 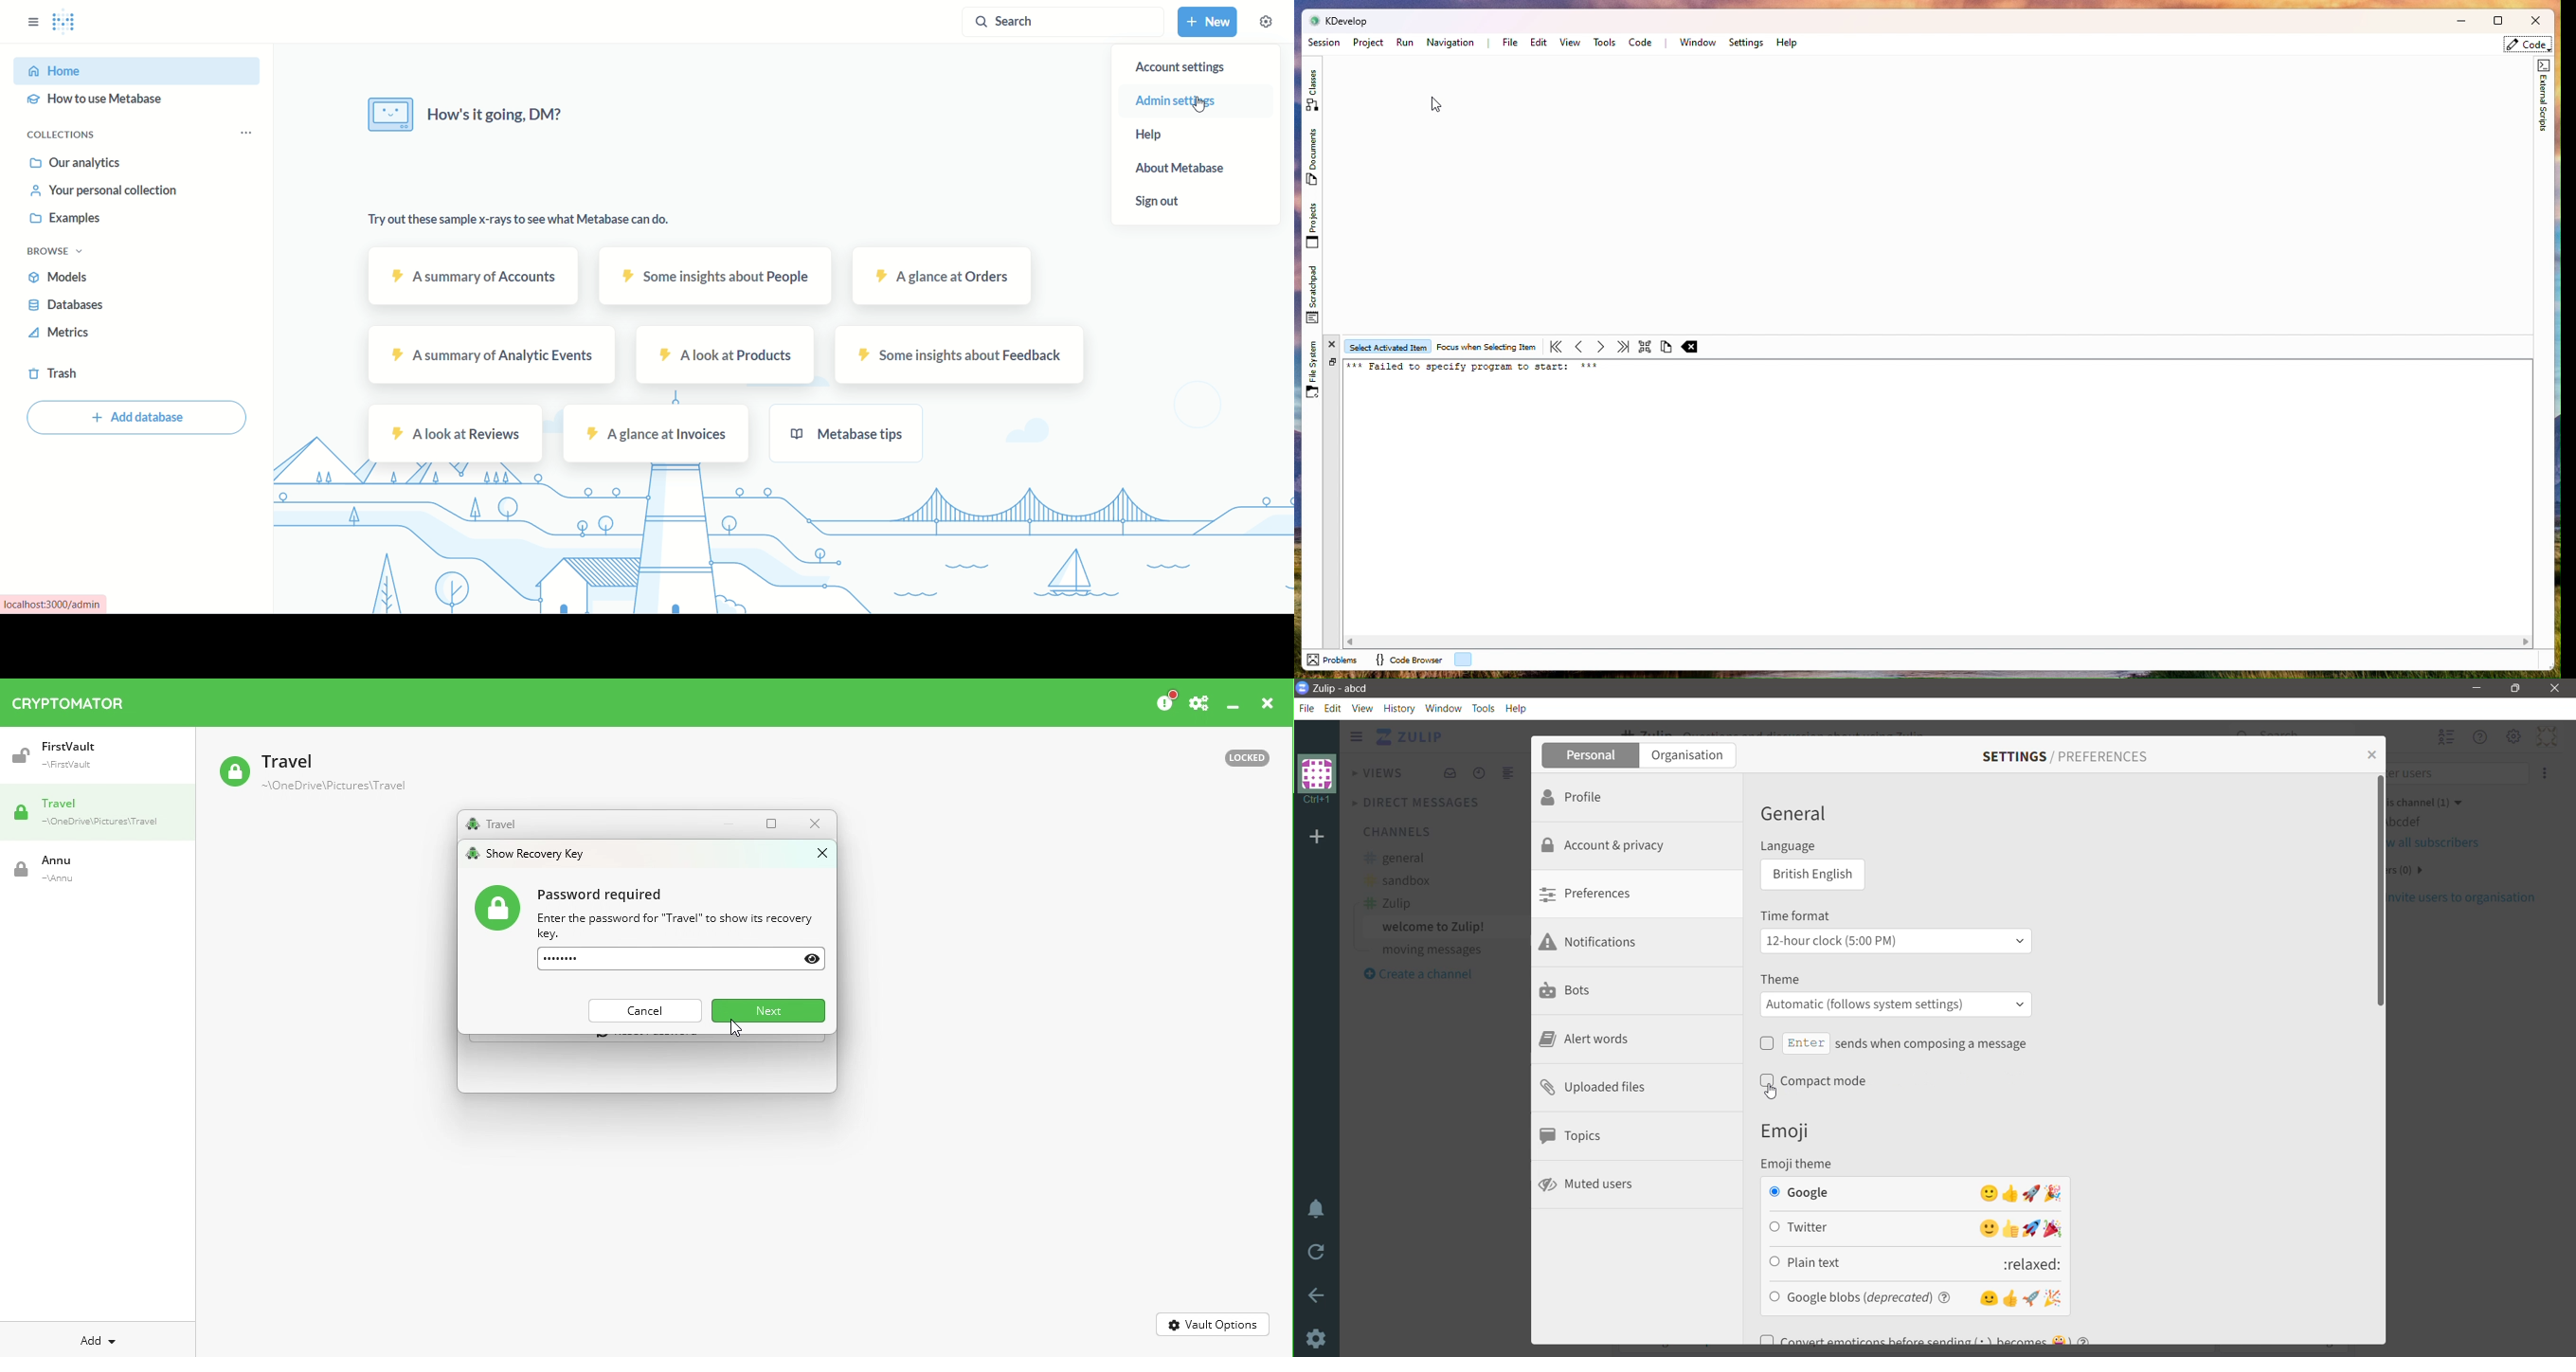 I want to click on Organization, so click(x=1693, y=755).